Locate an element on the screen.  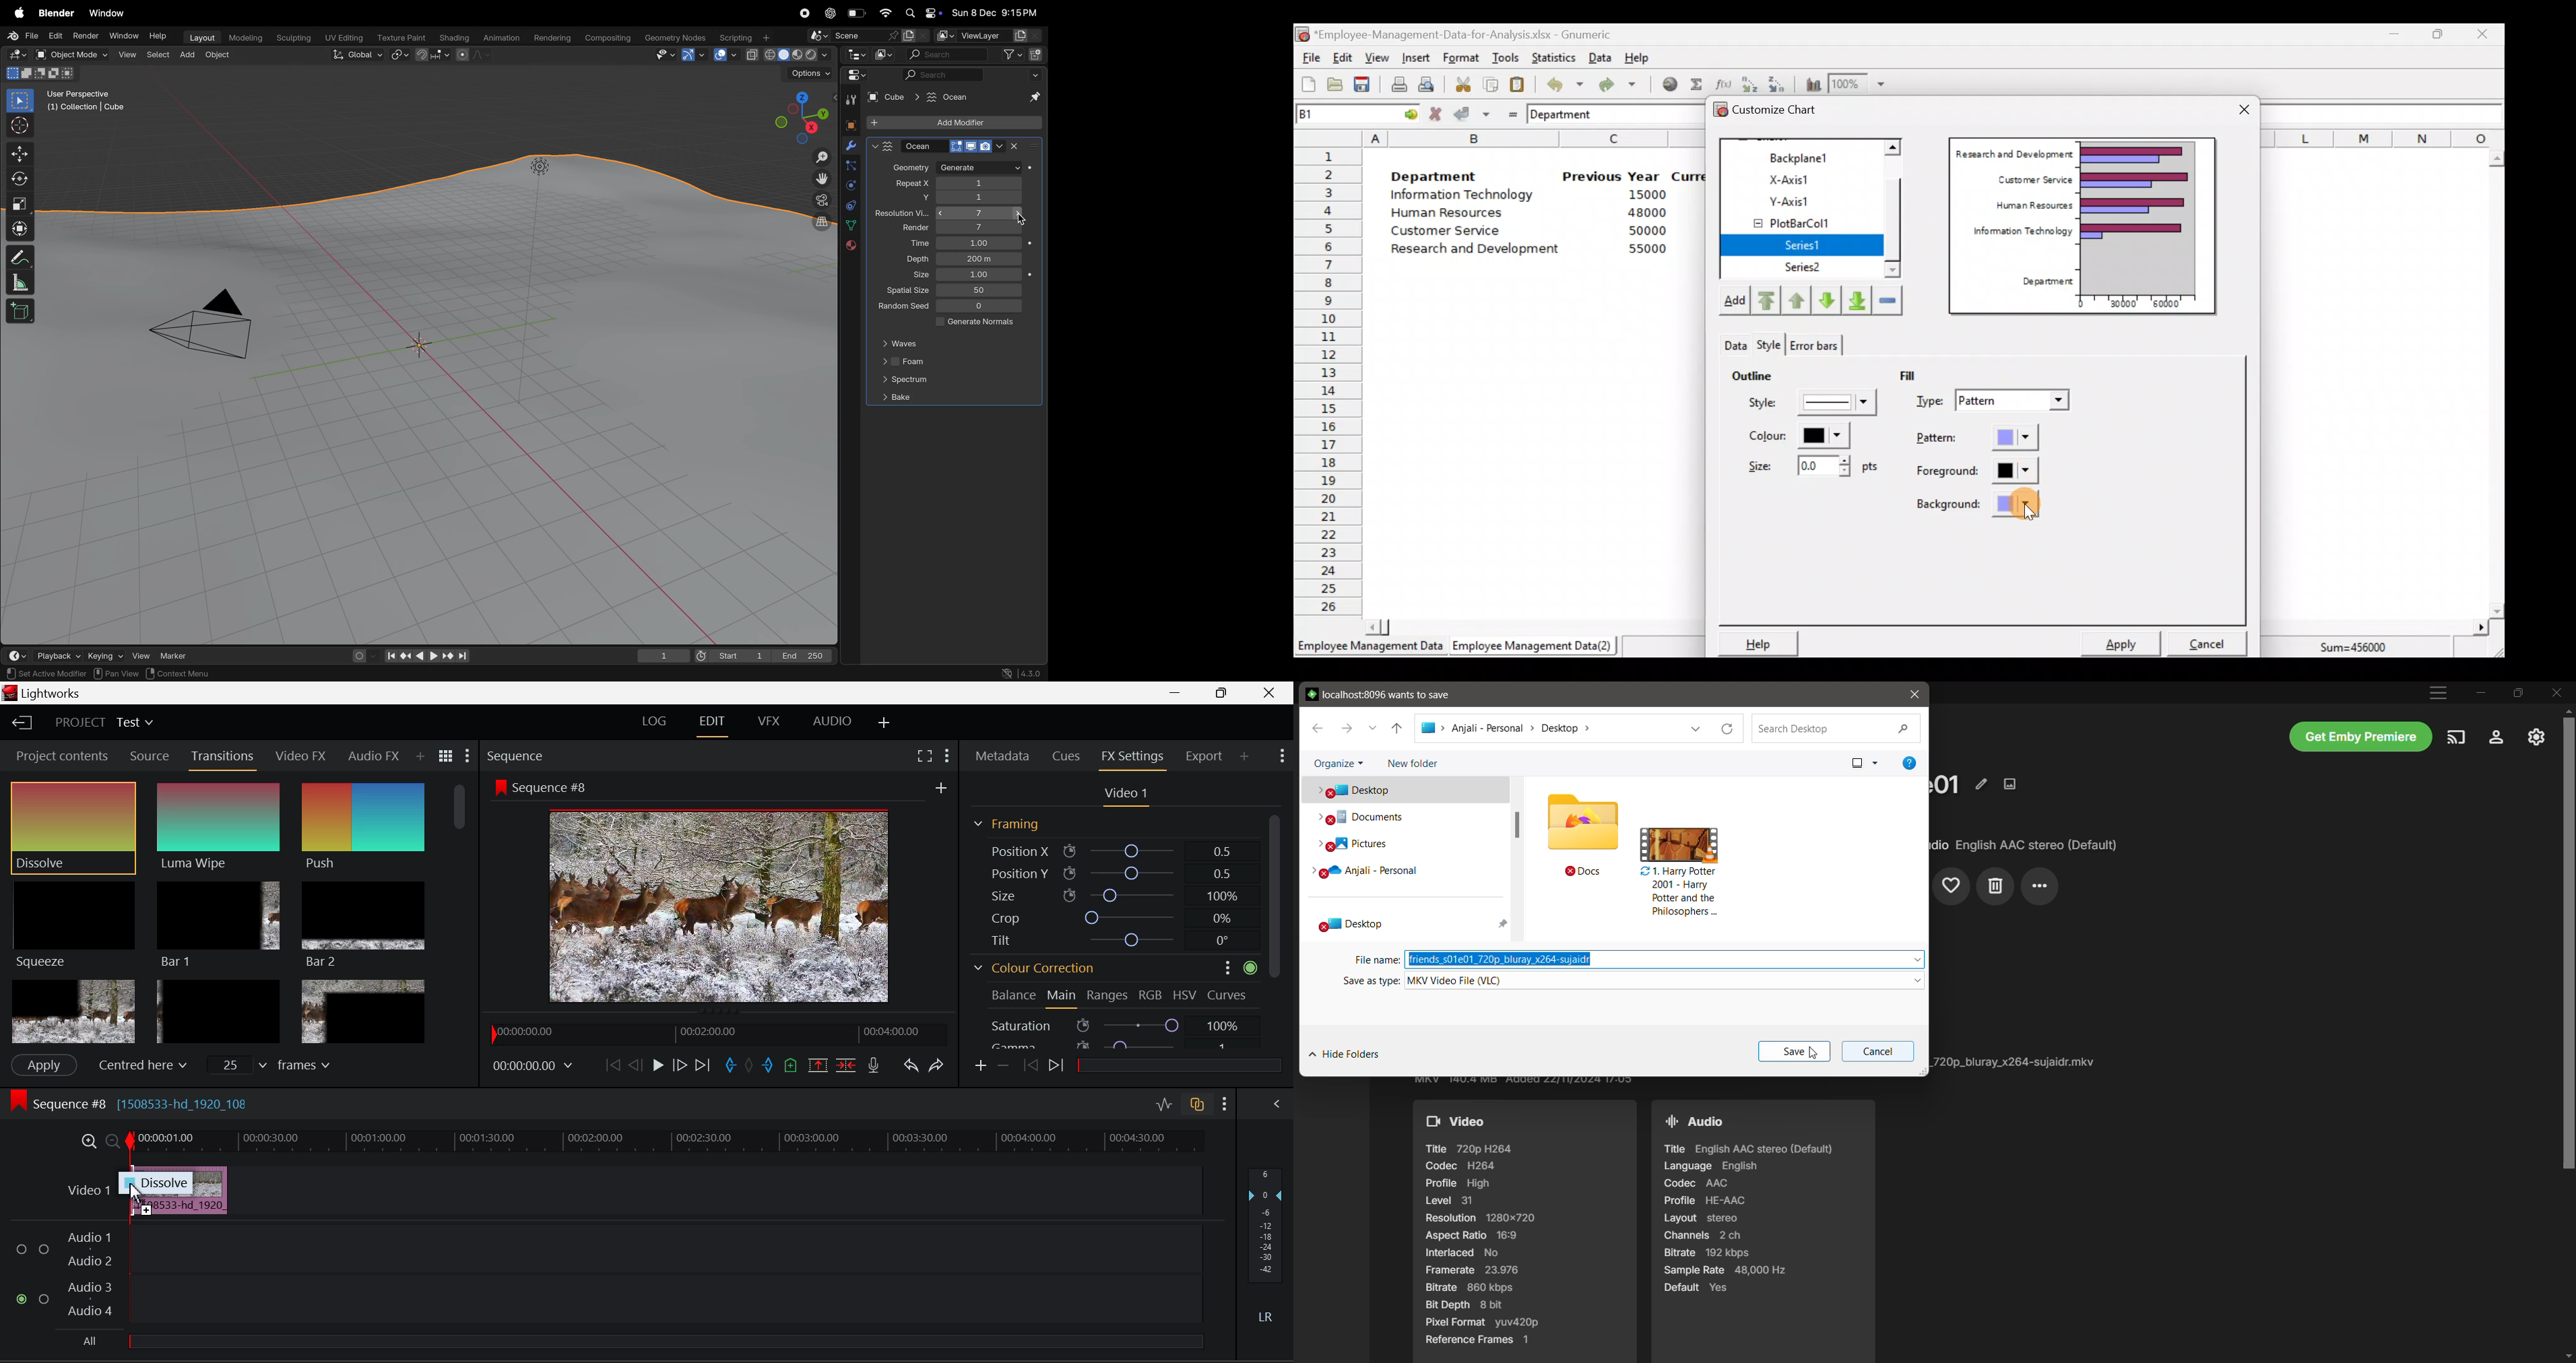
Cancel change is located at coordinates (1437, 114).